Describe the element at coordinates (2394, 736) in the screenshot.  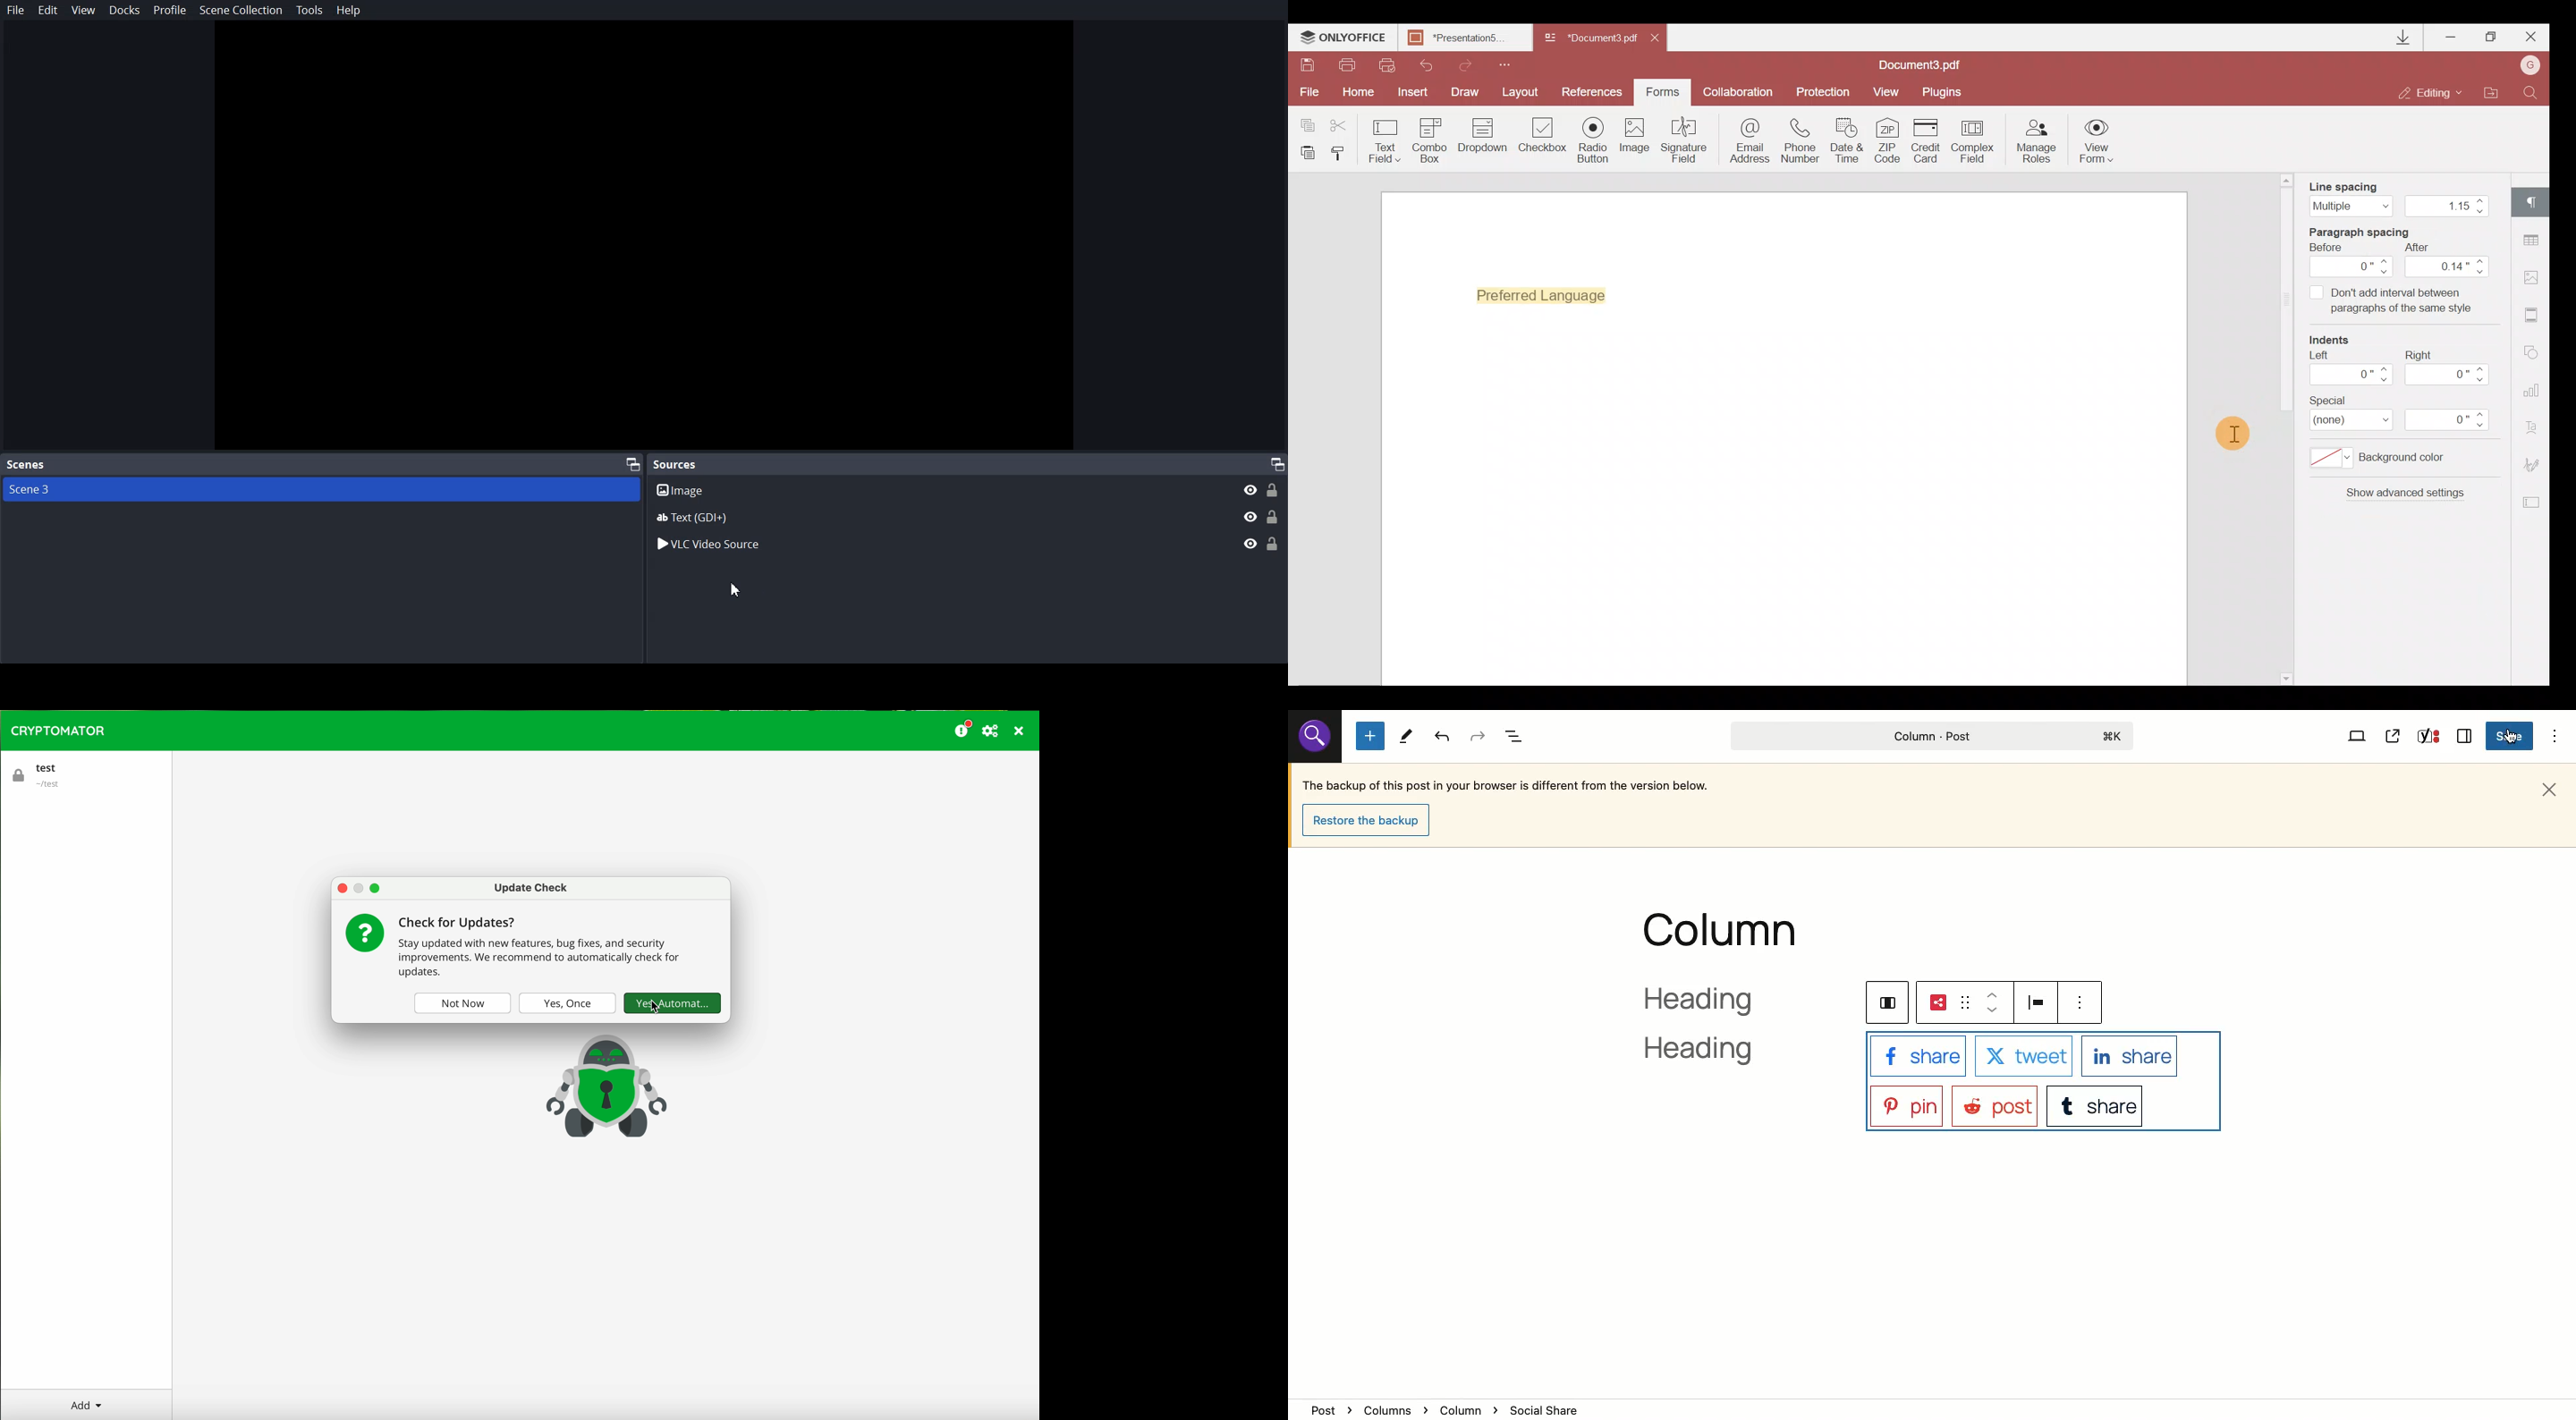
I see `View post` at that location.